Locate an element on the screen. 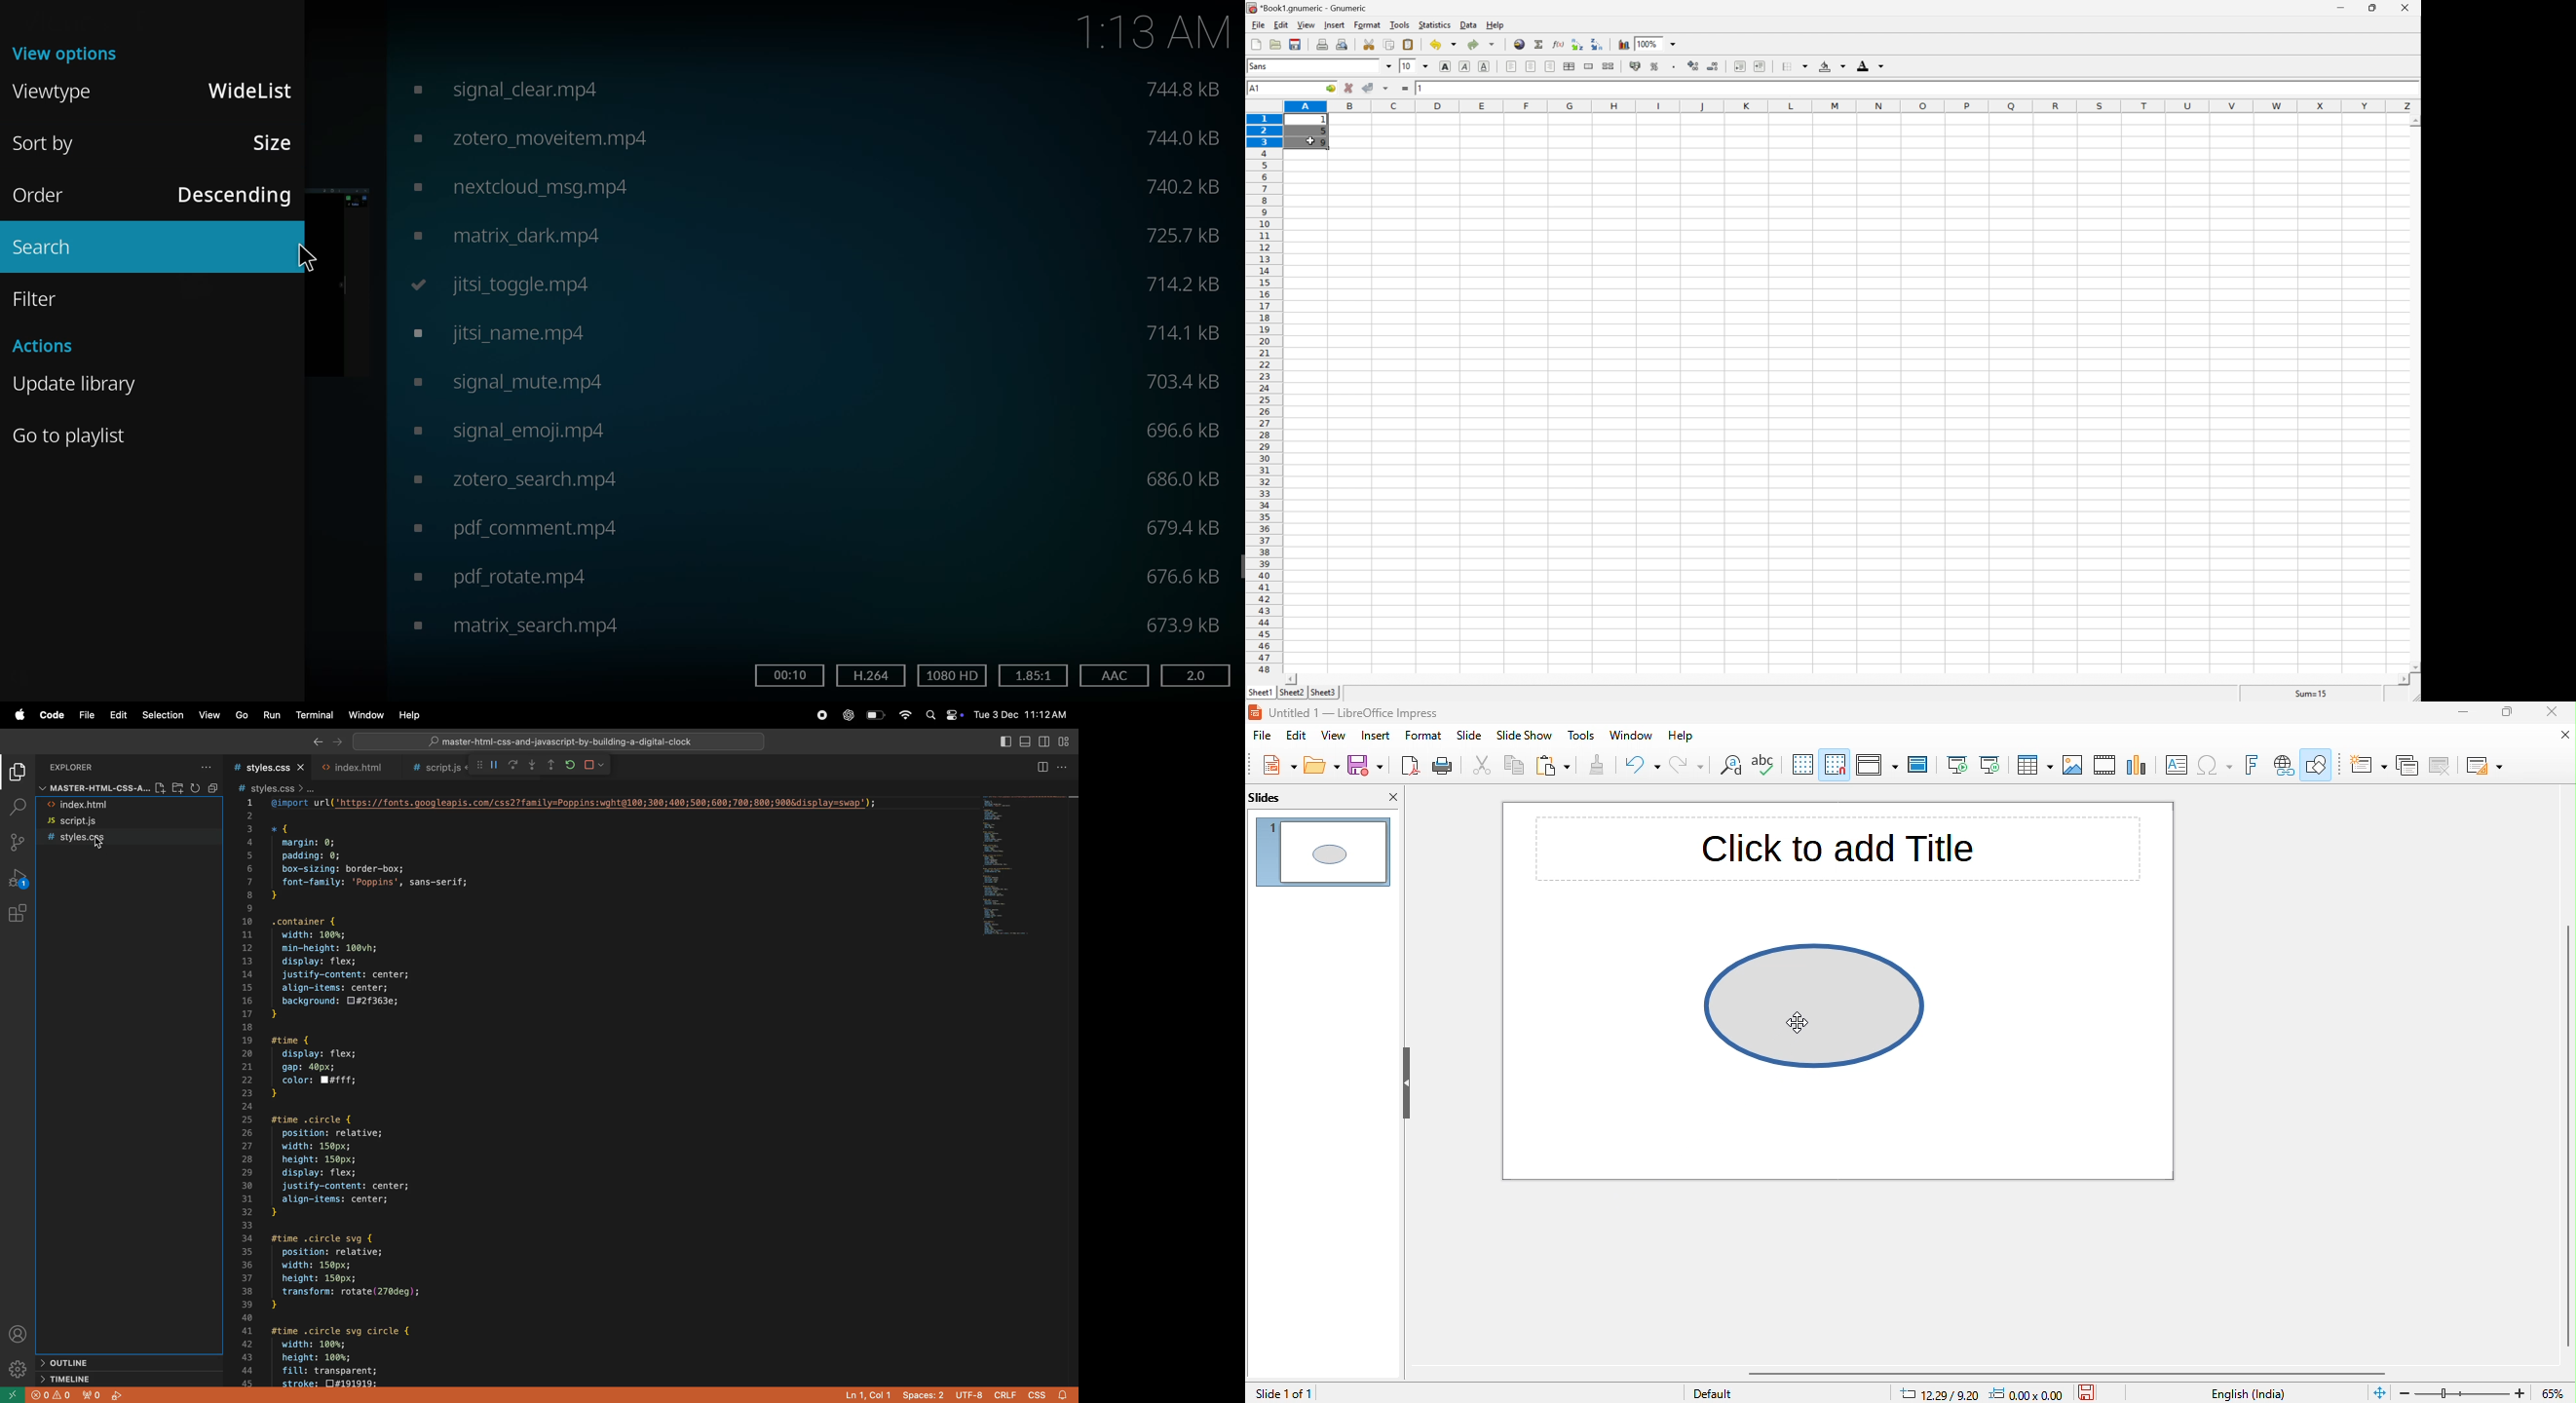  close is located at coordinates (2557, 713).